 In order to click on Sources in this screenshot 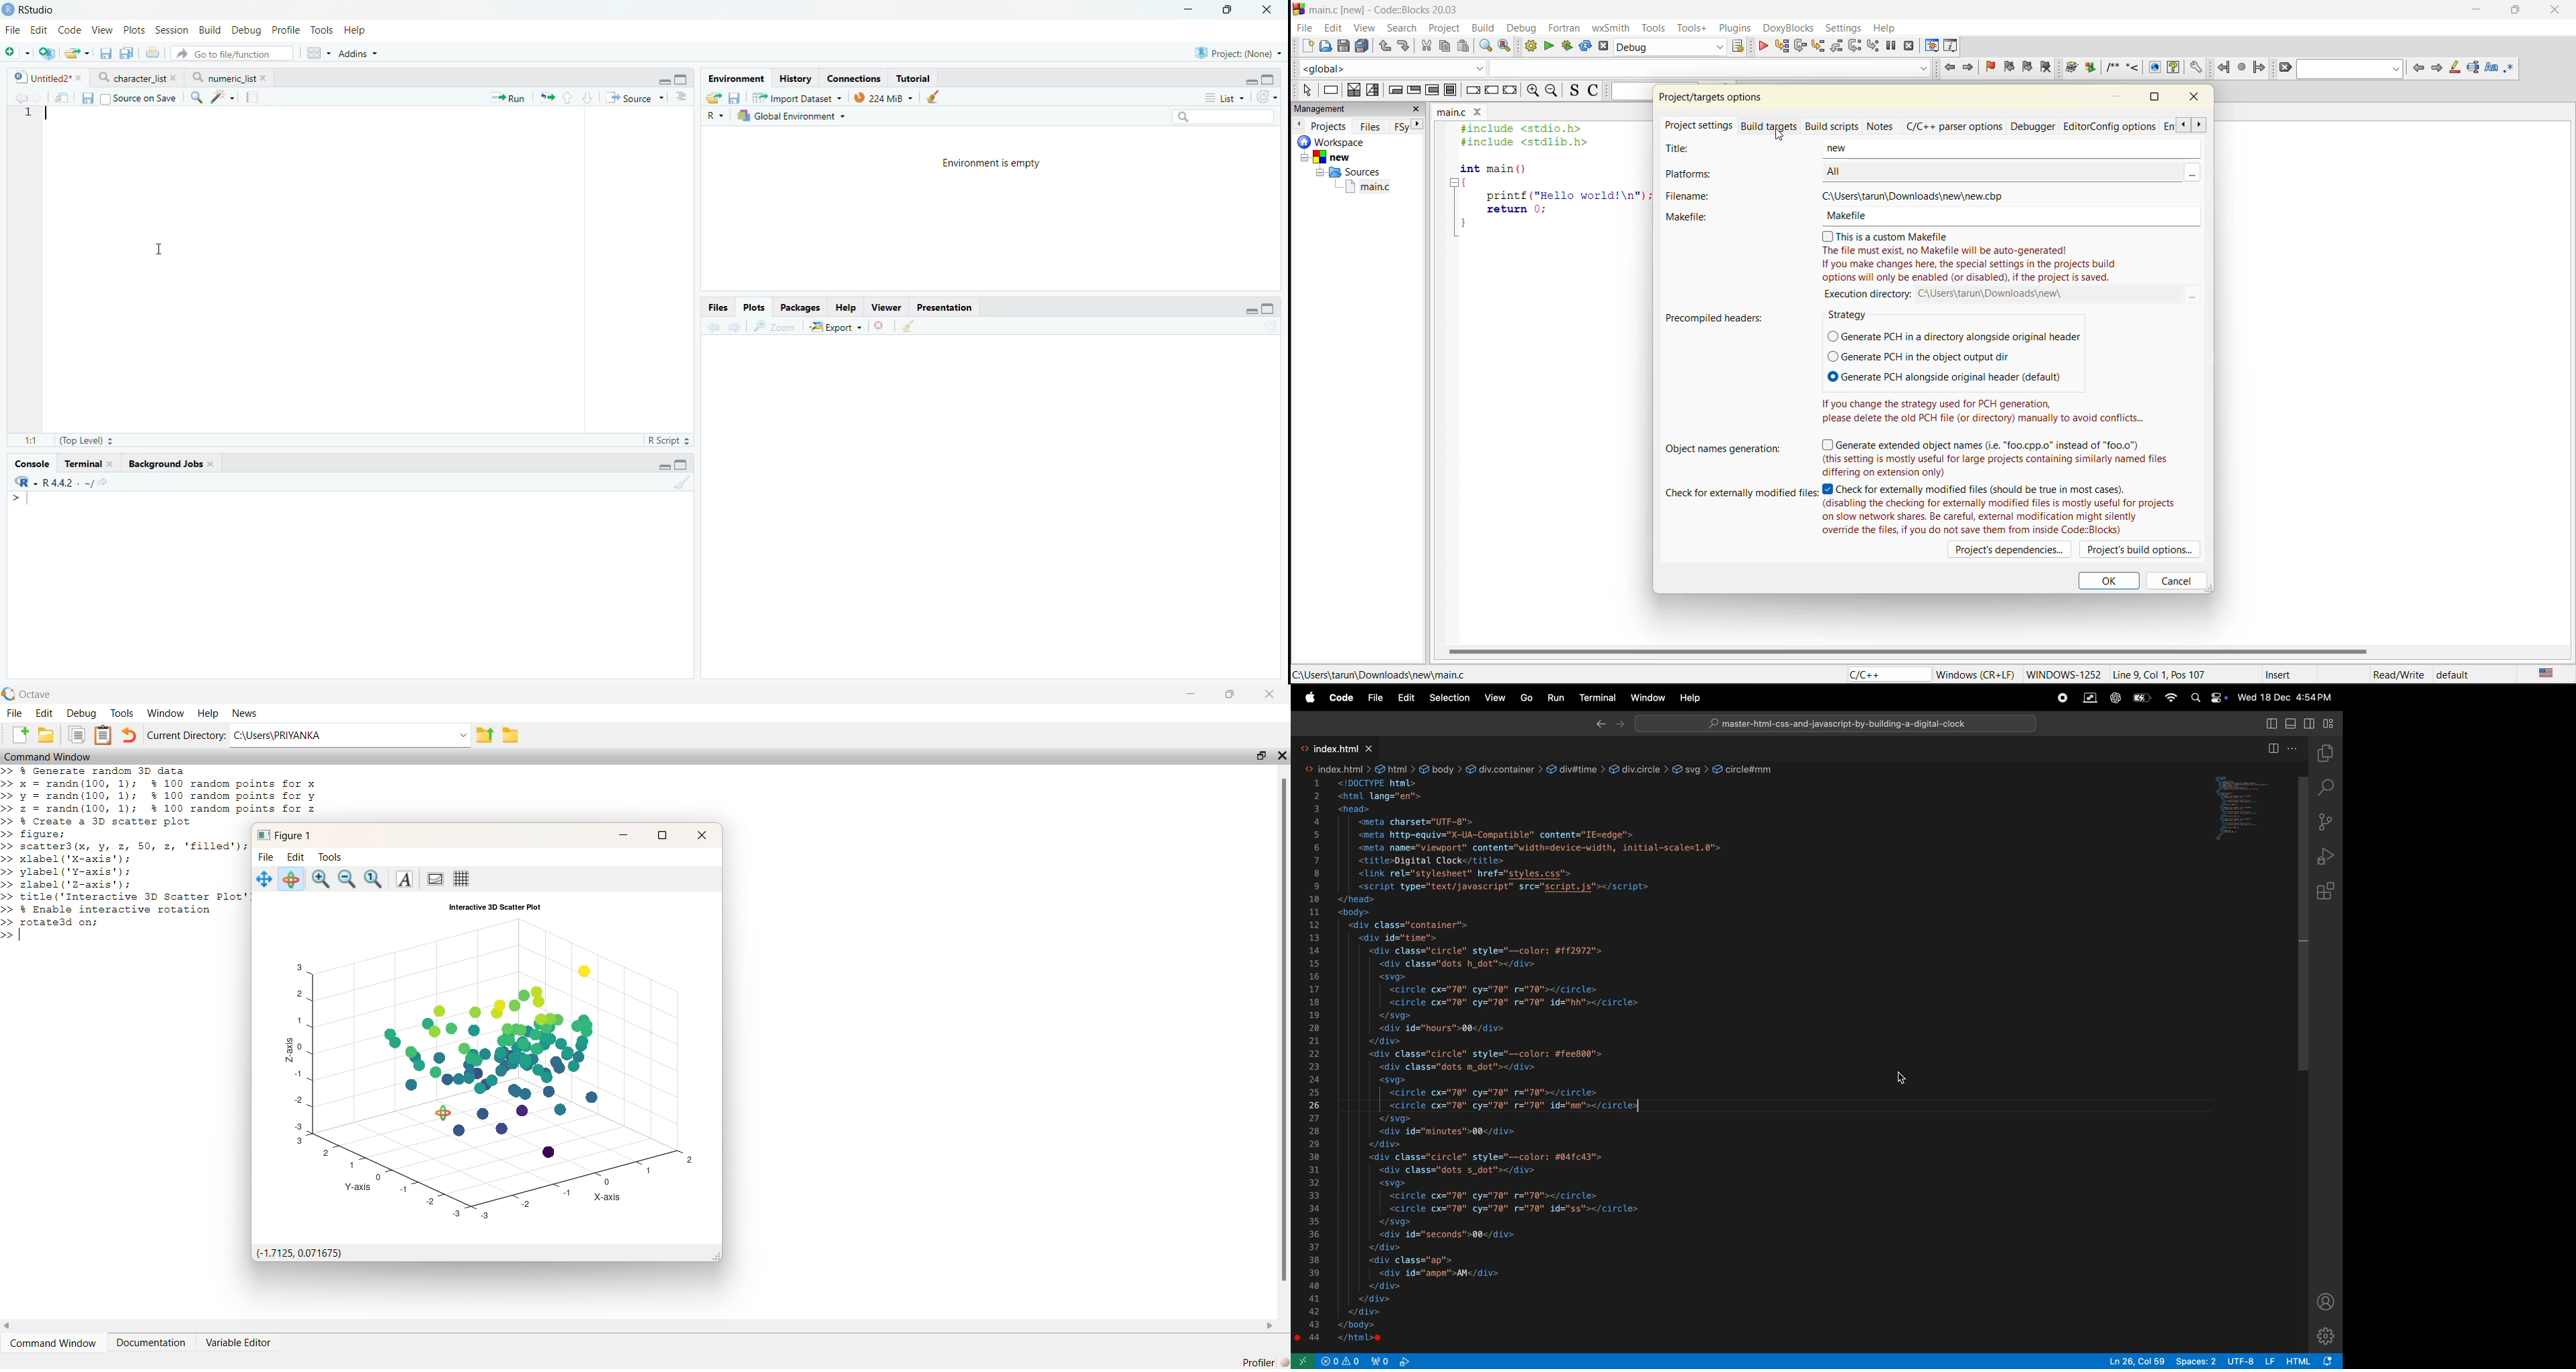, I will do `click(1346, 173)`.